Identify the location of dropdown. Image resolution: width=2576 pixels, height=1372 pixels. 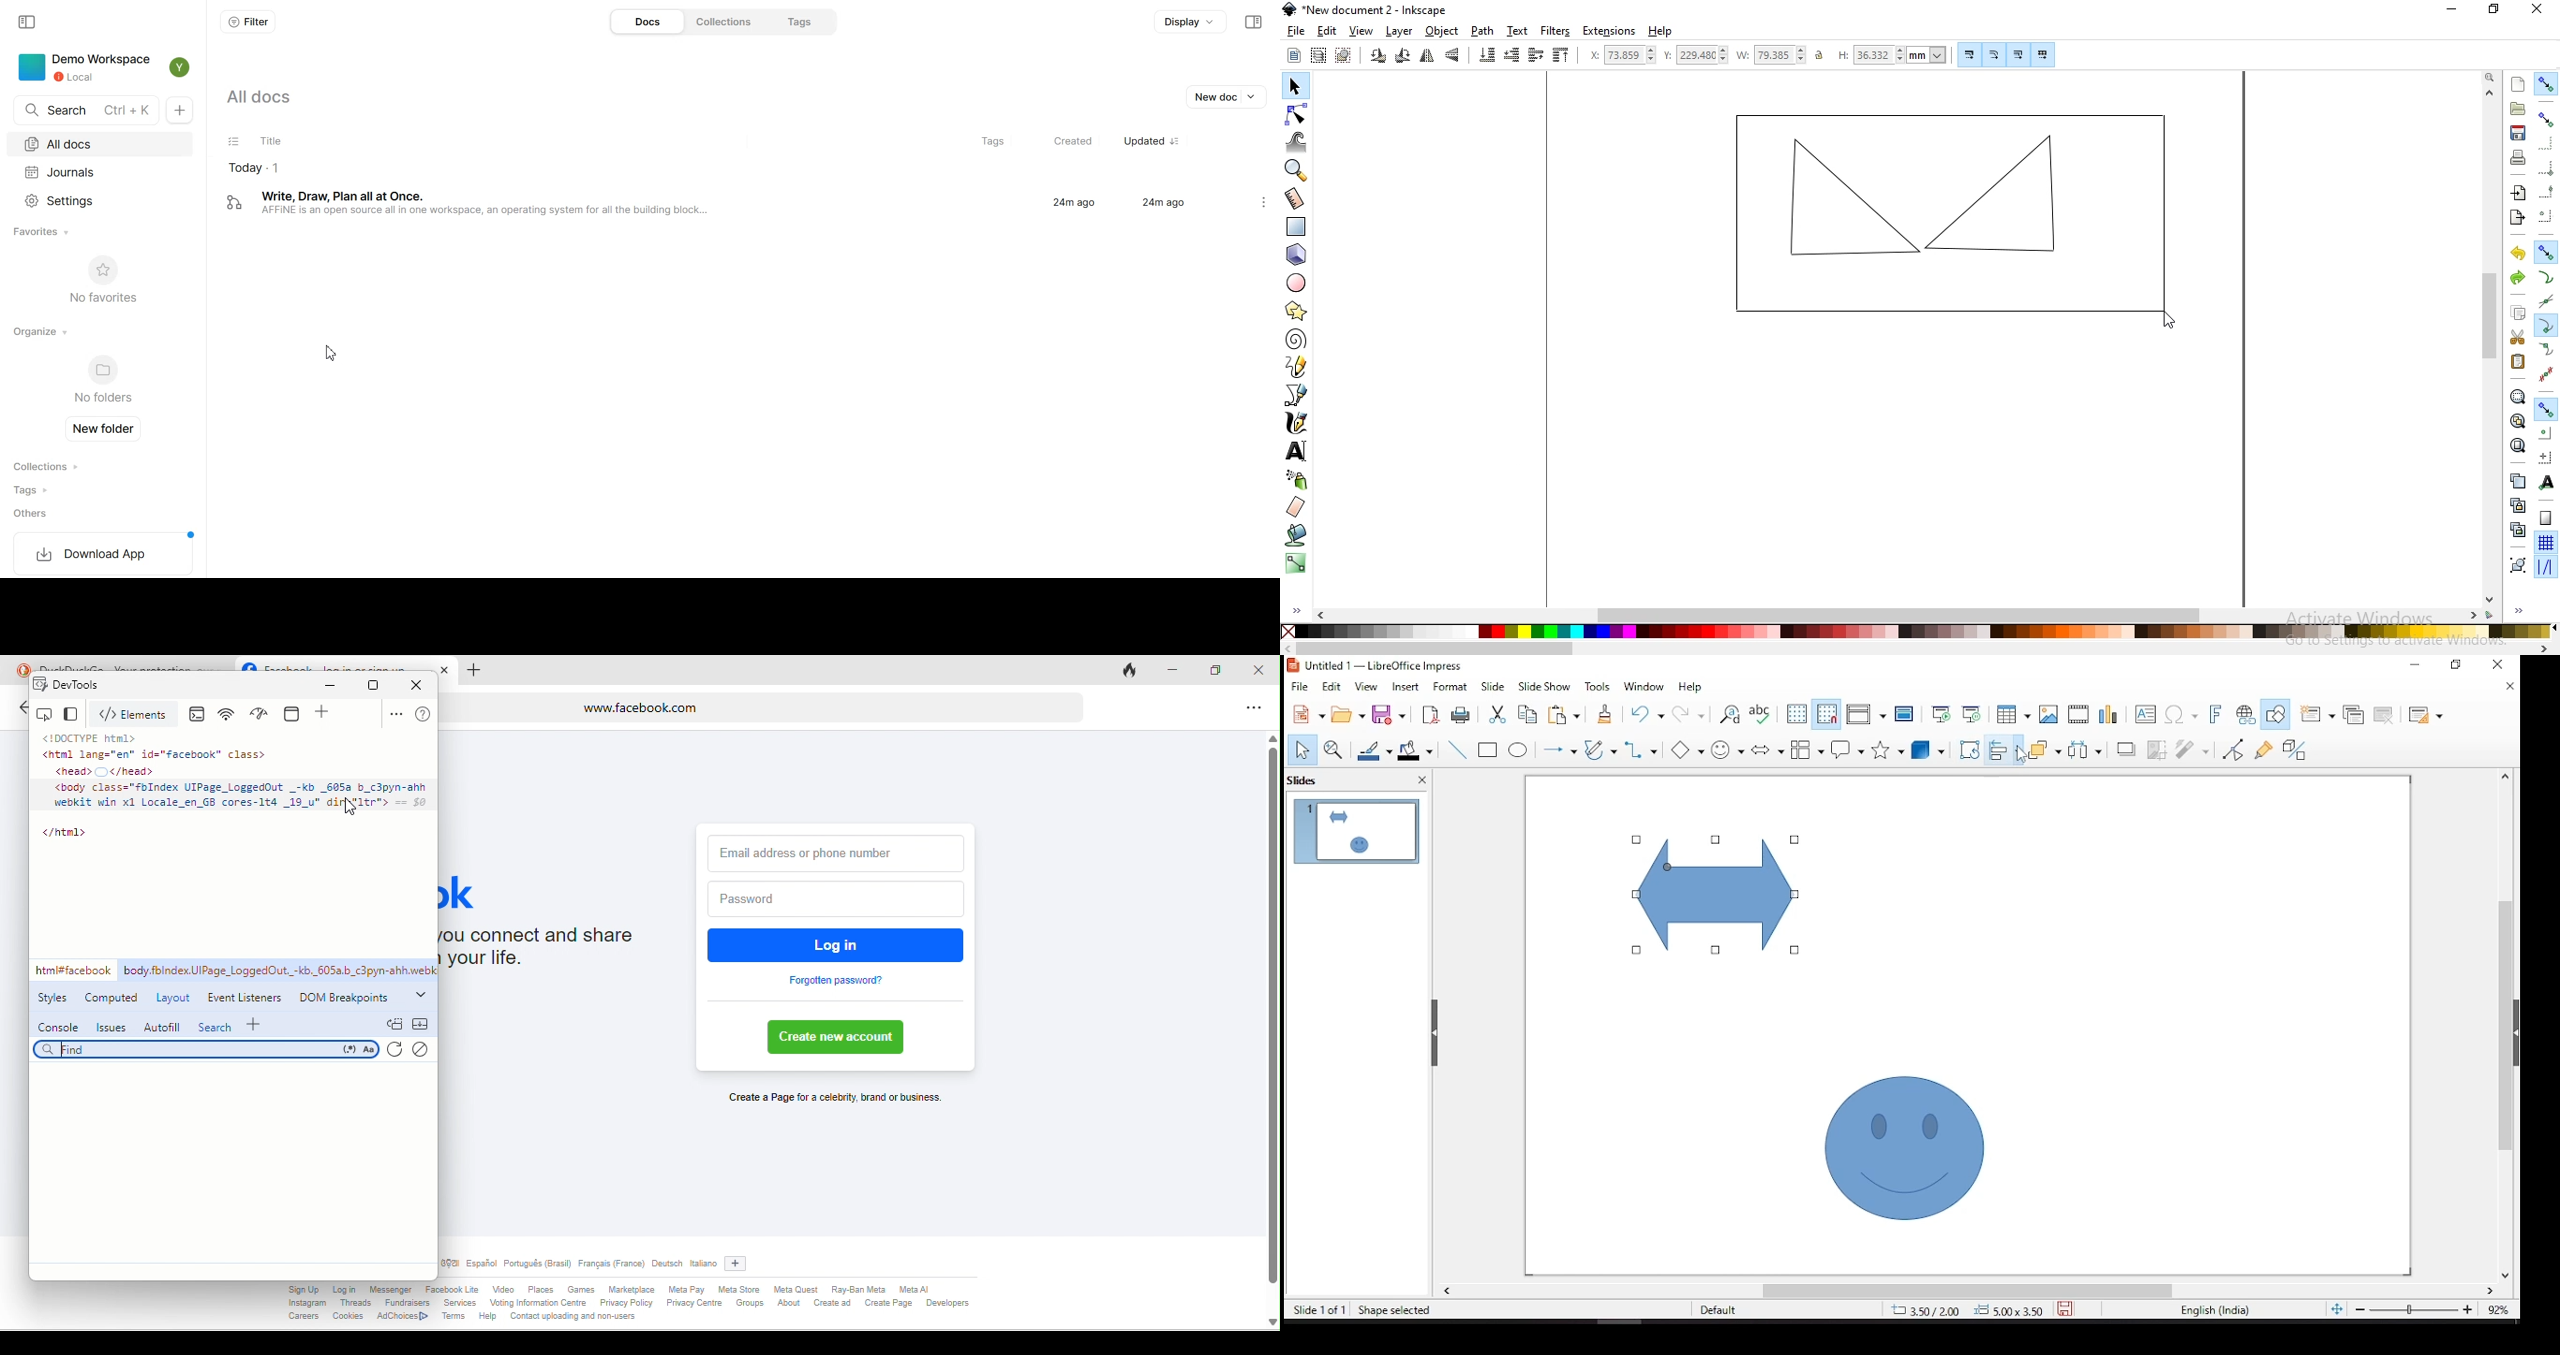
(422, 993).